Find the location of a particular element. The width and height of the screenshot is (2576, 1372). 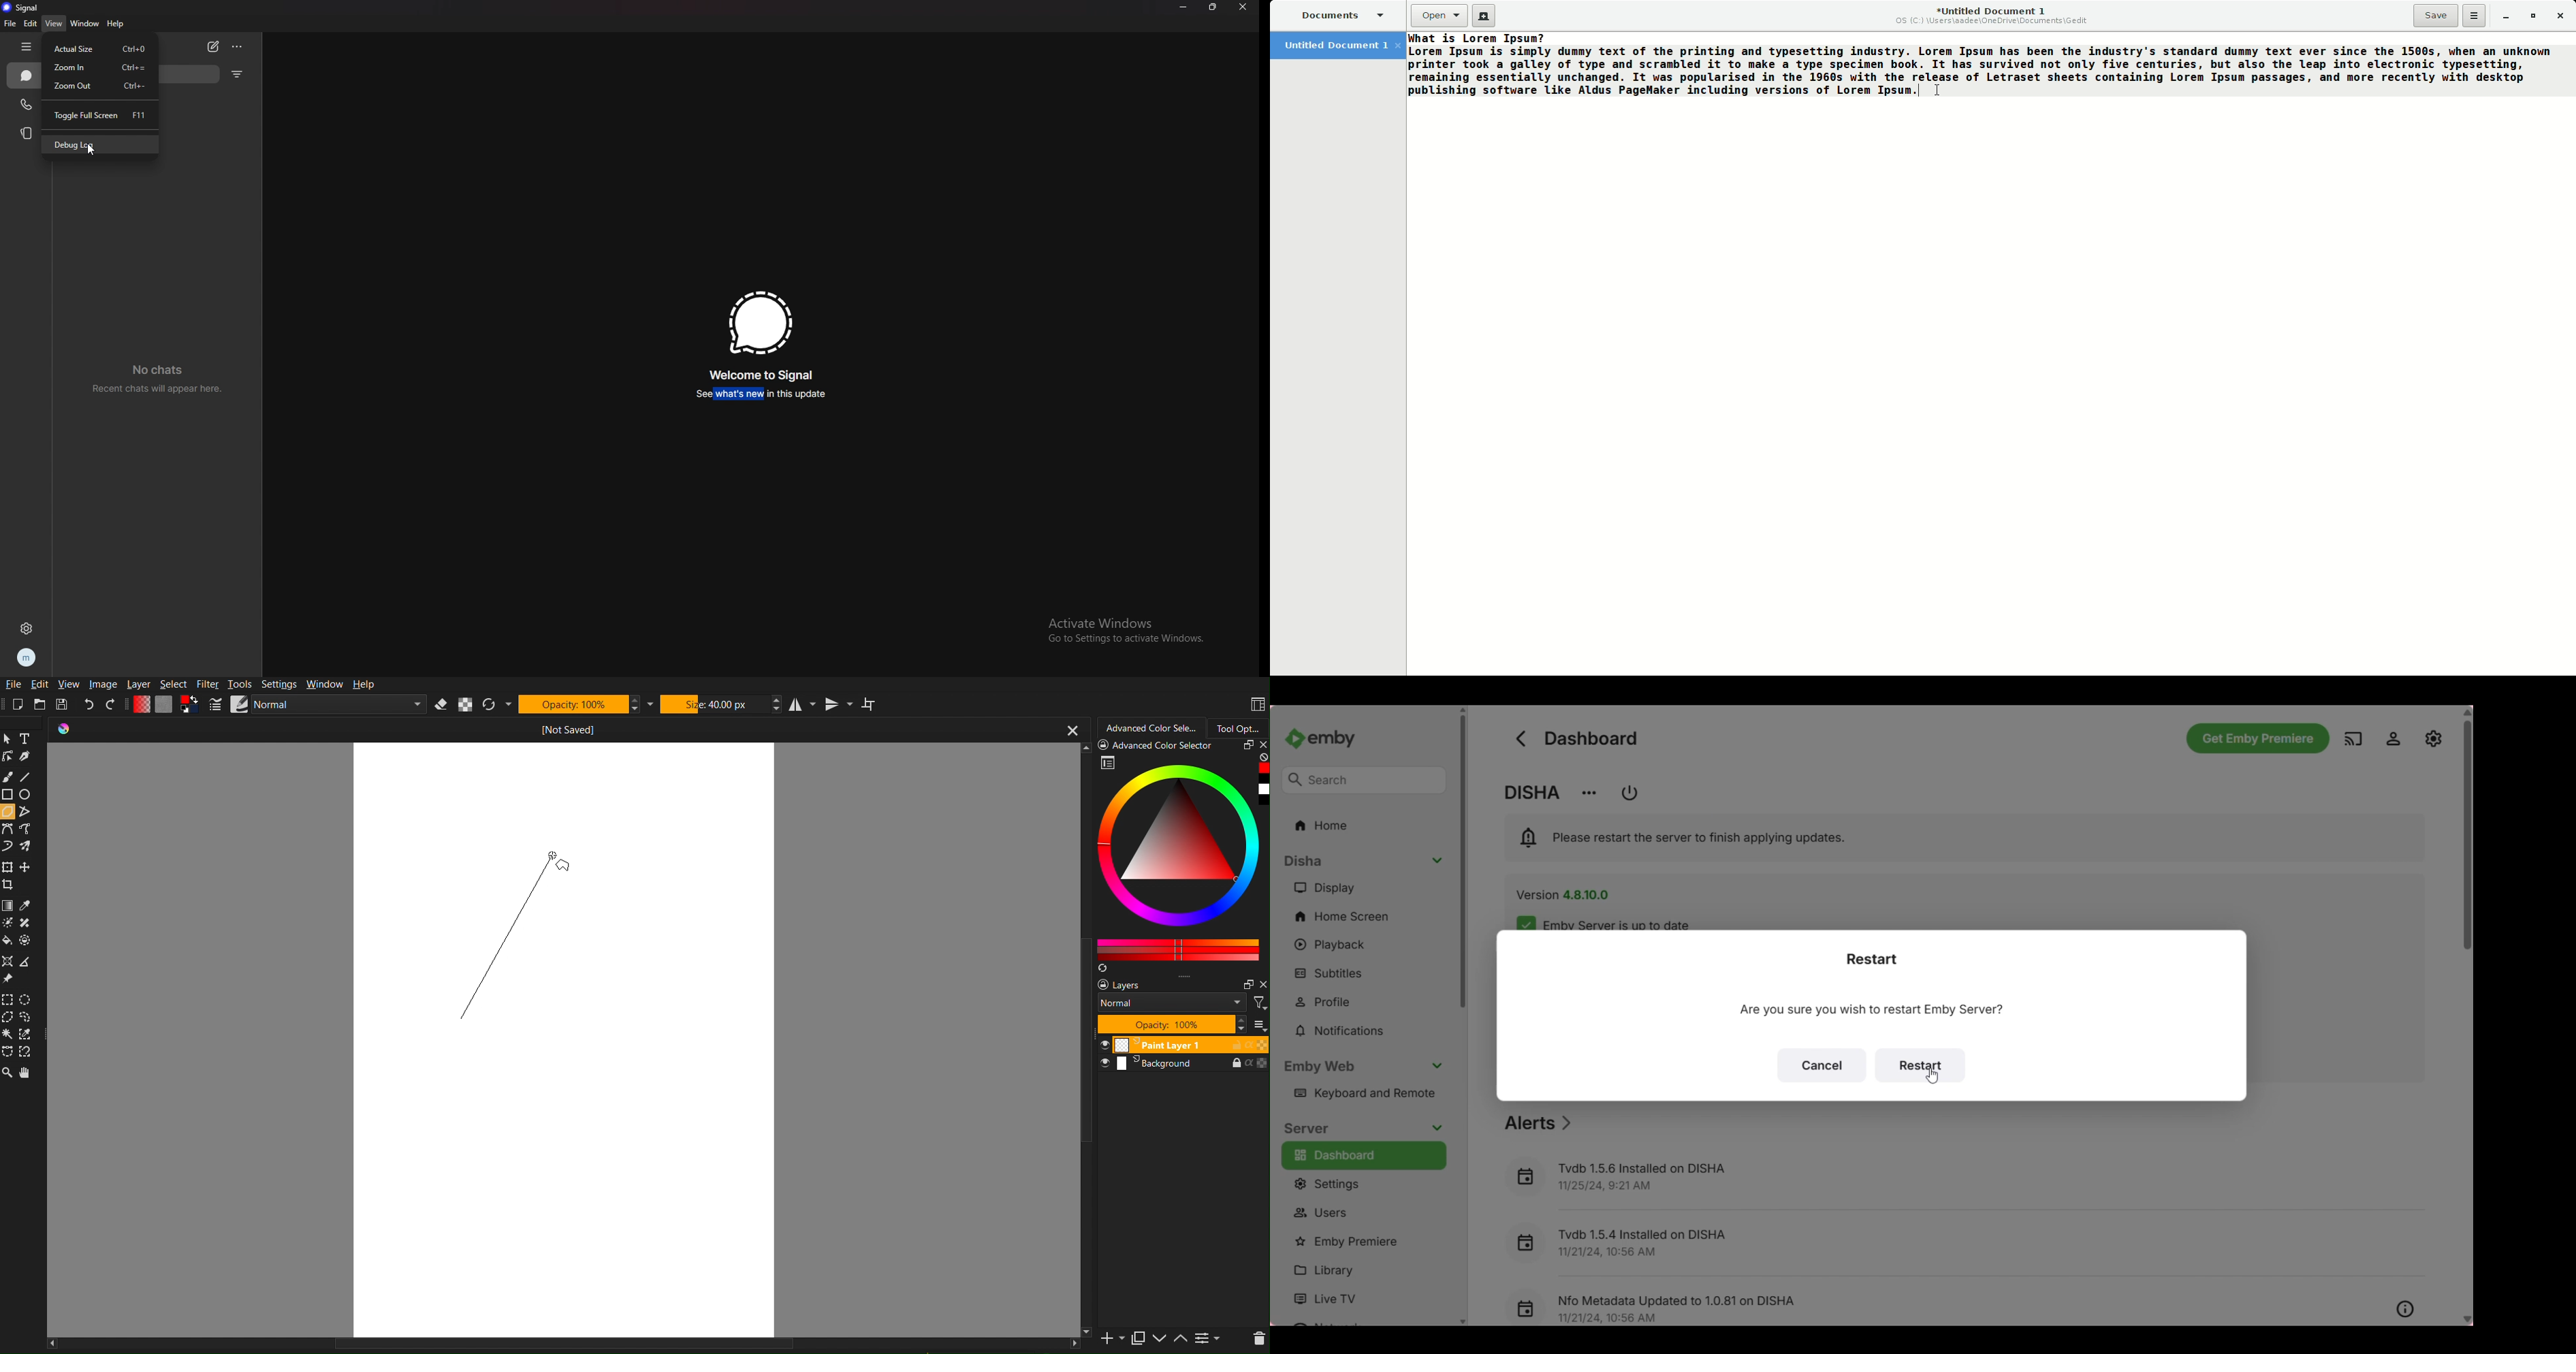

signal is located at coordinates (25, 8).